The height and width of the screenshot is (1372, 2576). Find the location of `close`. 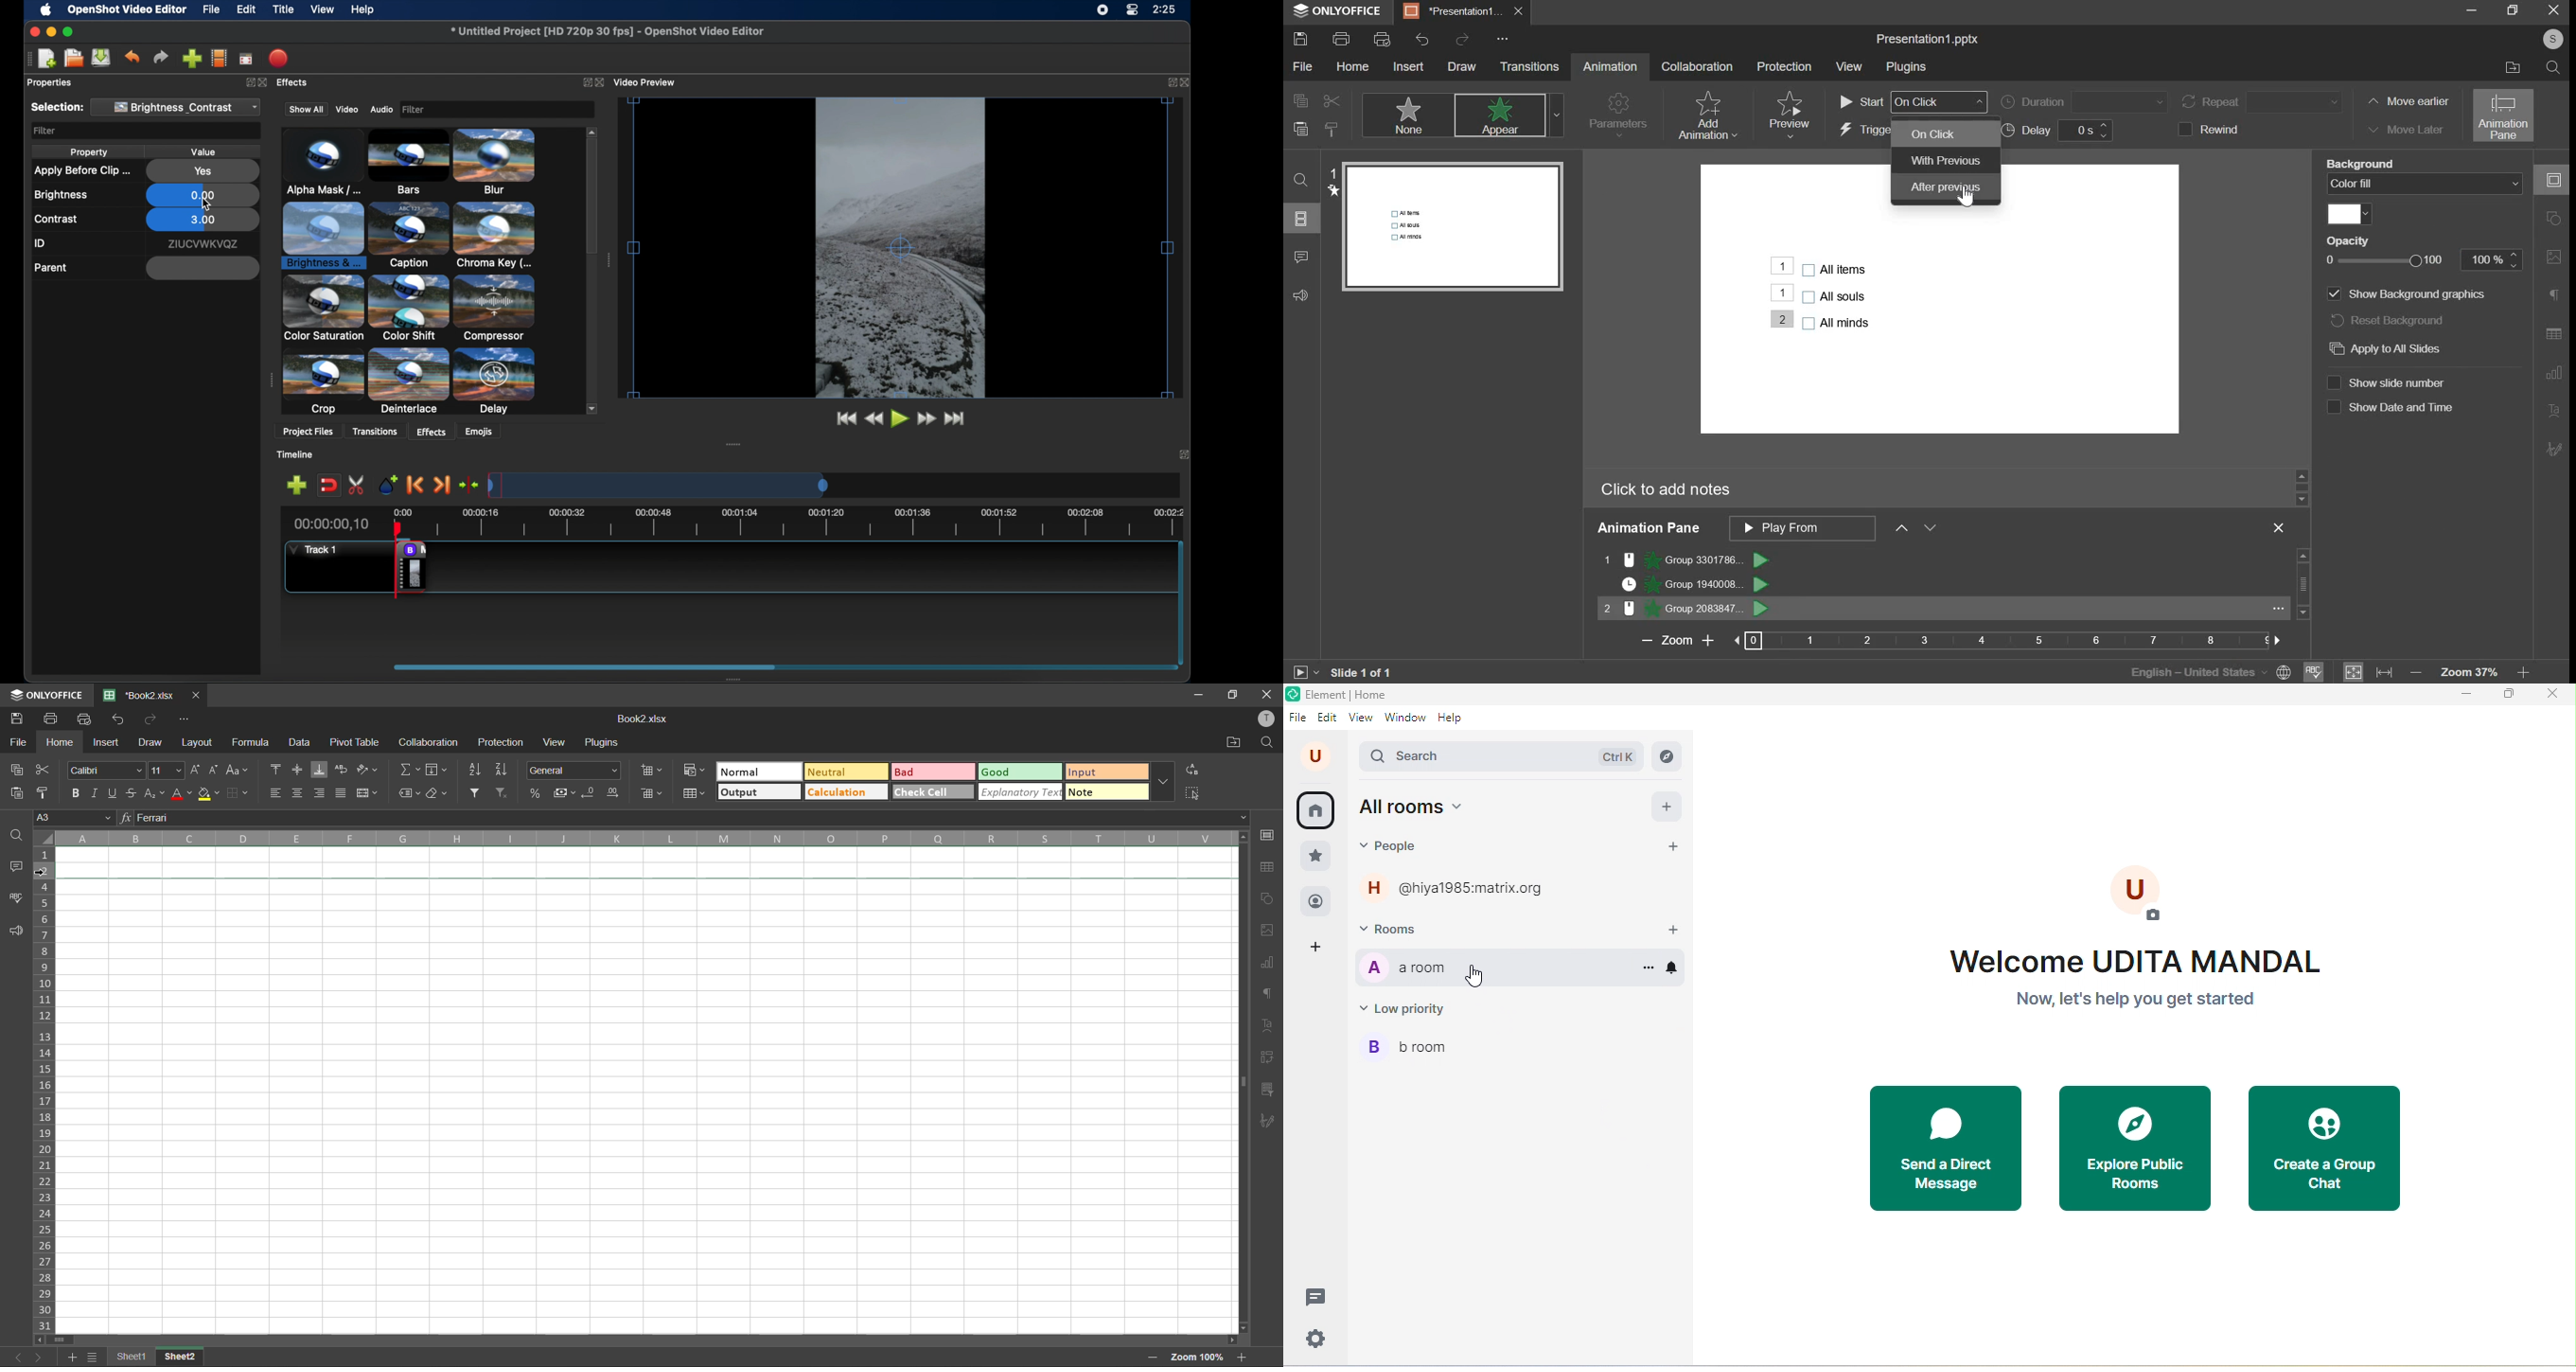

close is located at coordinates (32, 32).